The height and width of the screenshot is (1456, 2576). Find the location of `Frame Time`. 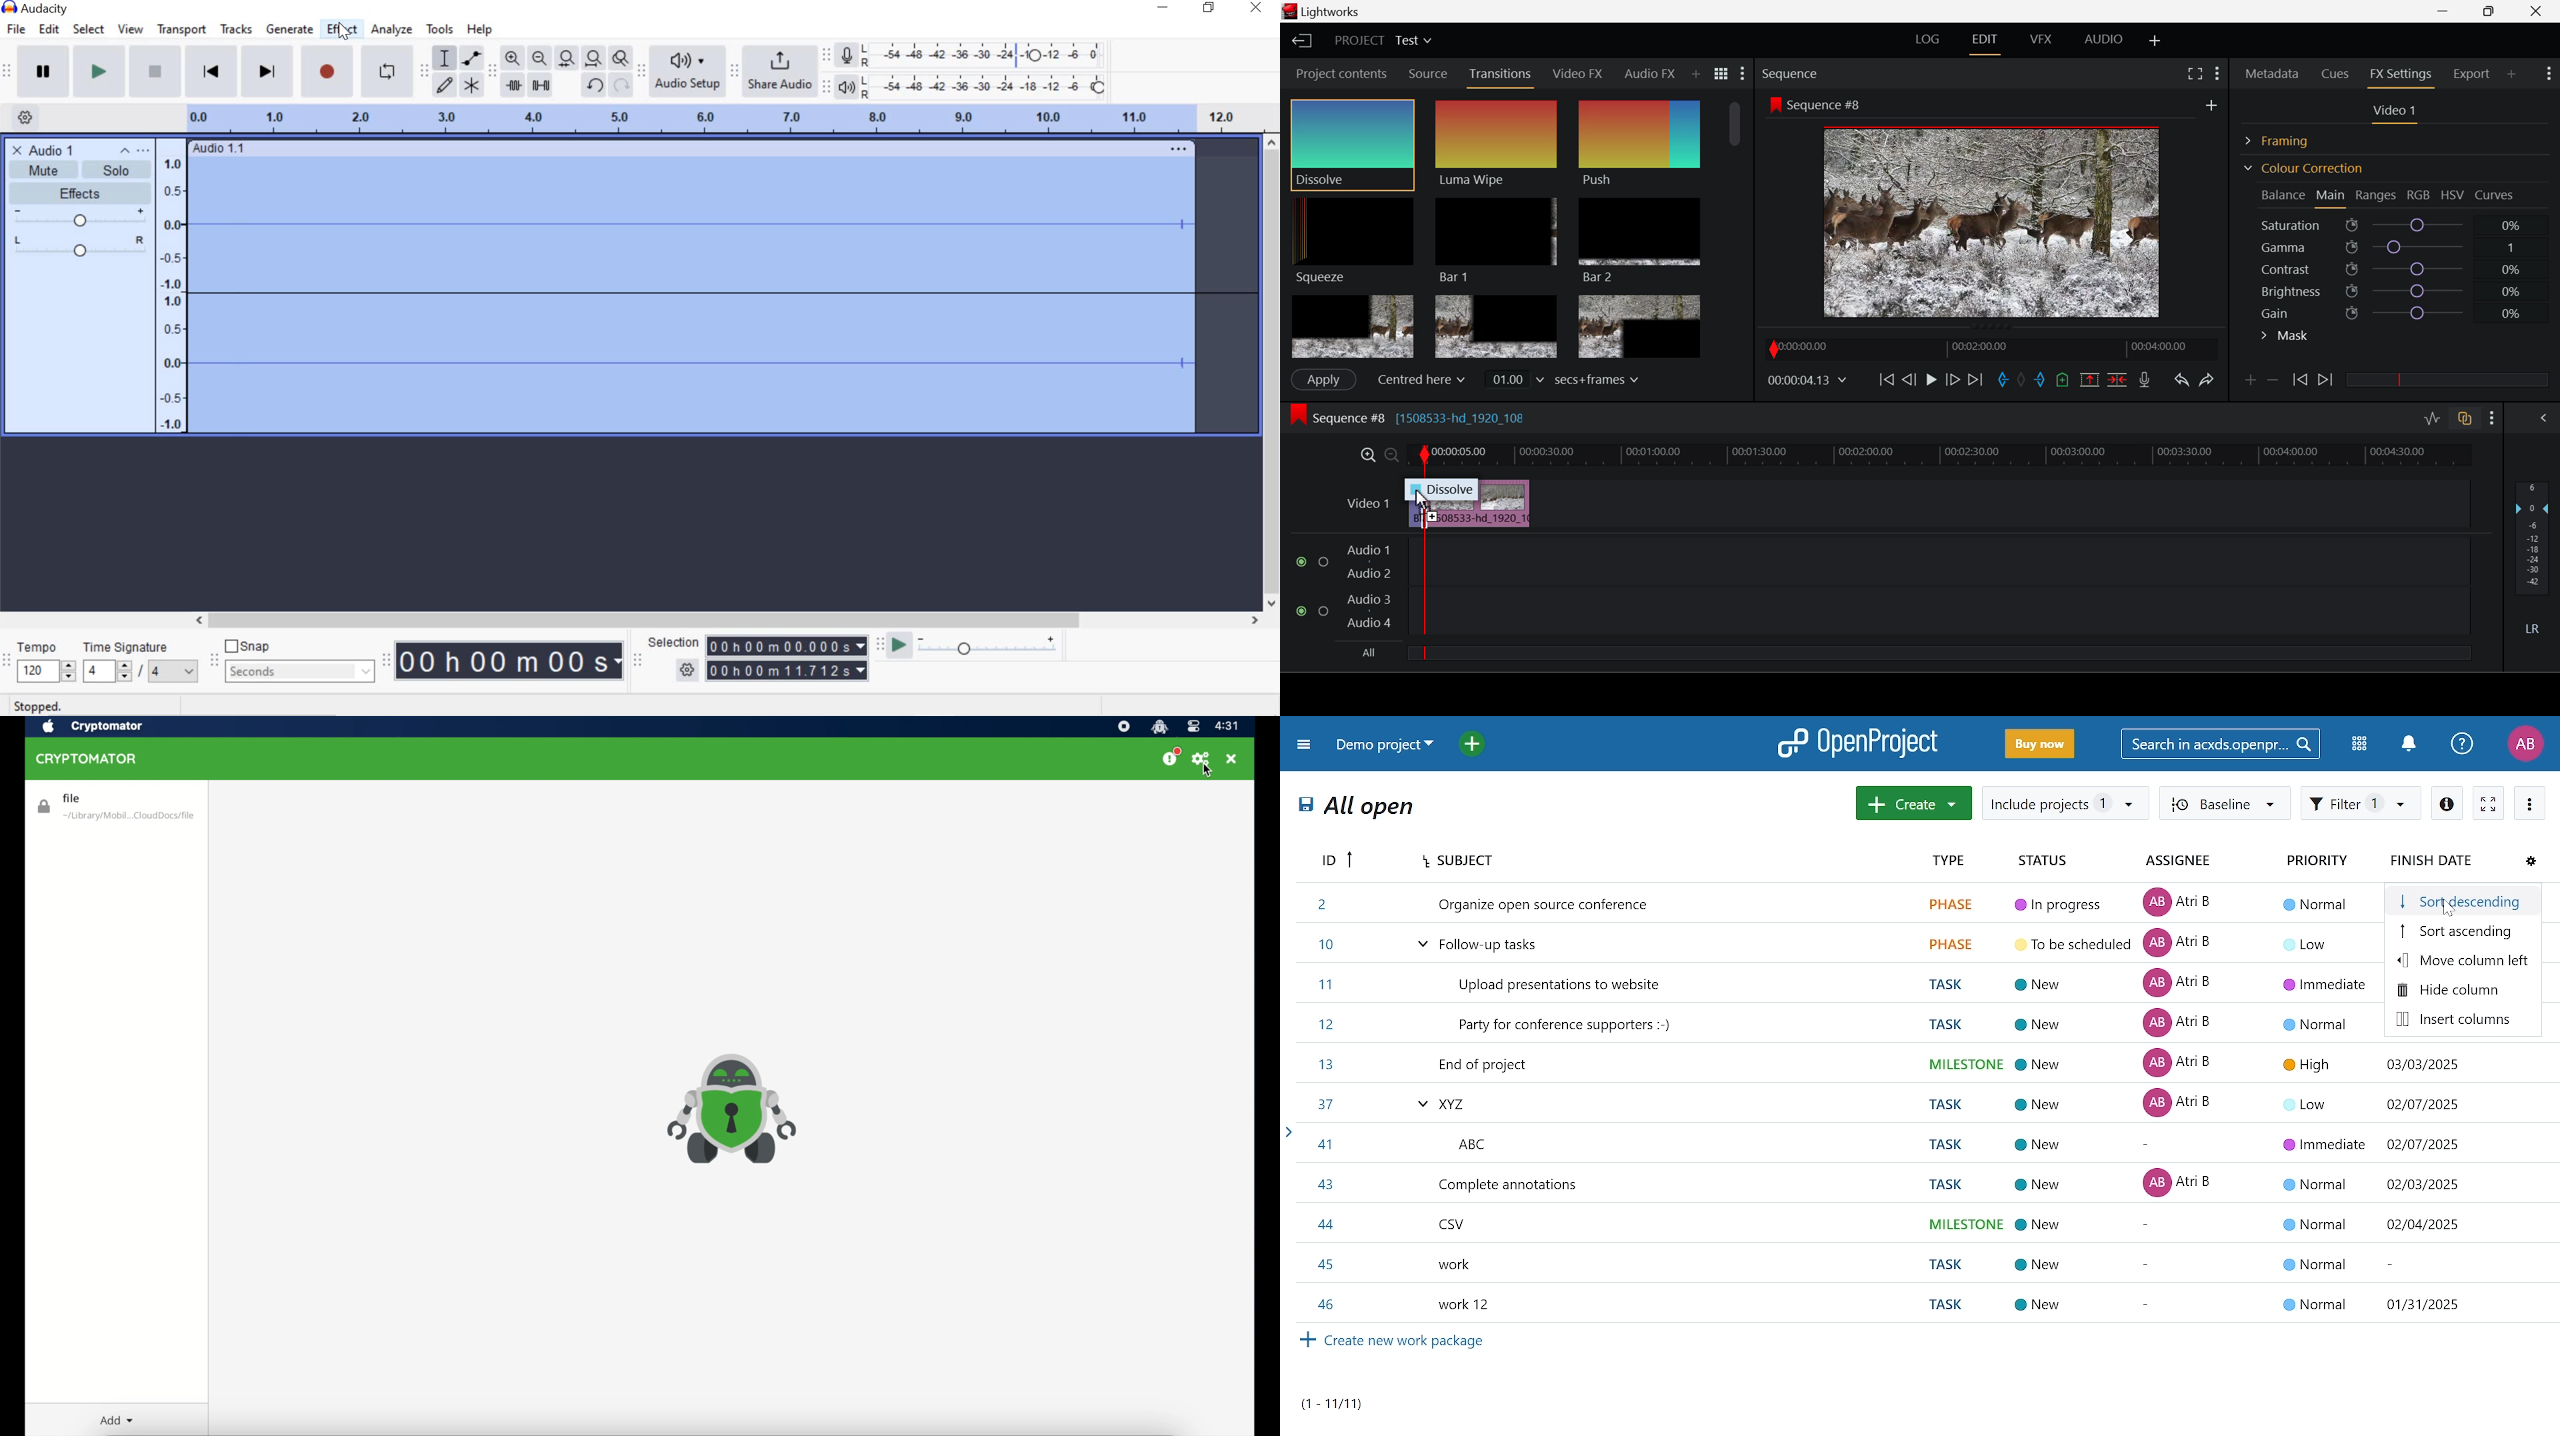

Frame Time is located at coordinates (1808, 381).